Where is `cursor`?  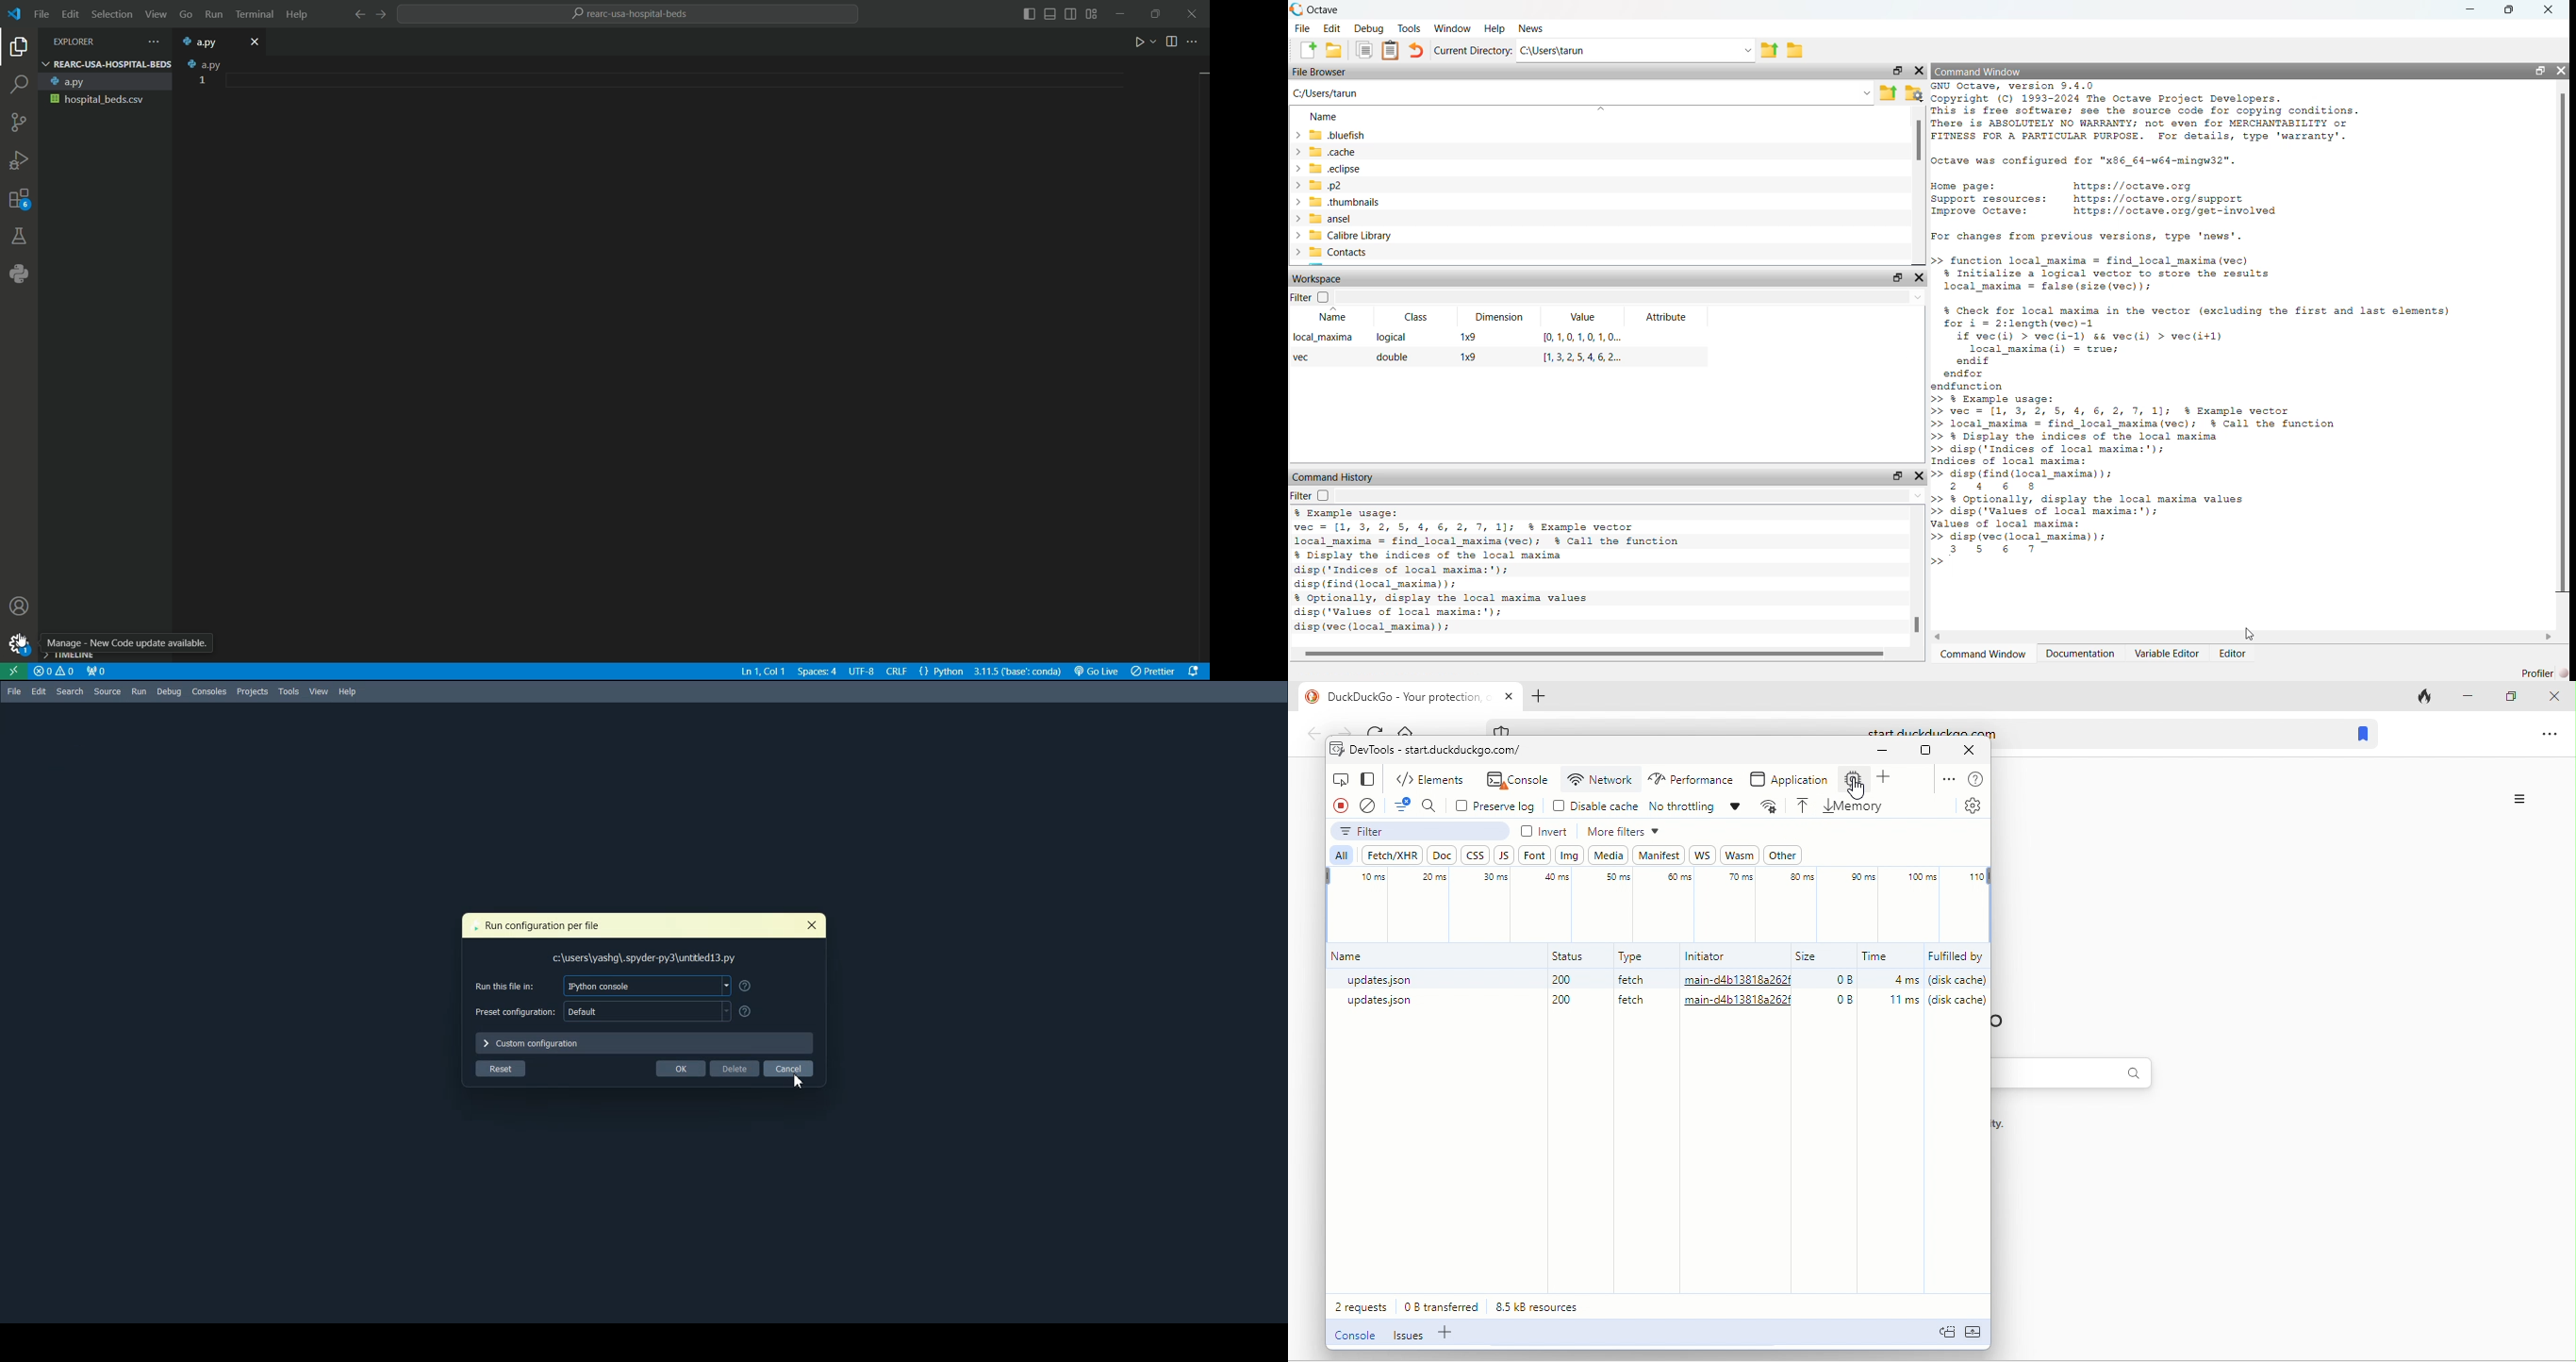
cursor is located at coordinates (799, 1082).